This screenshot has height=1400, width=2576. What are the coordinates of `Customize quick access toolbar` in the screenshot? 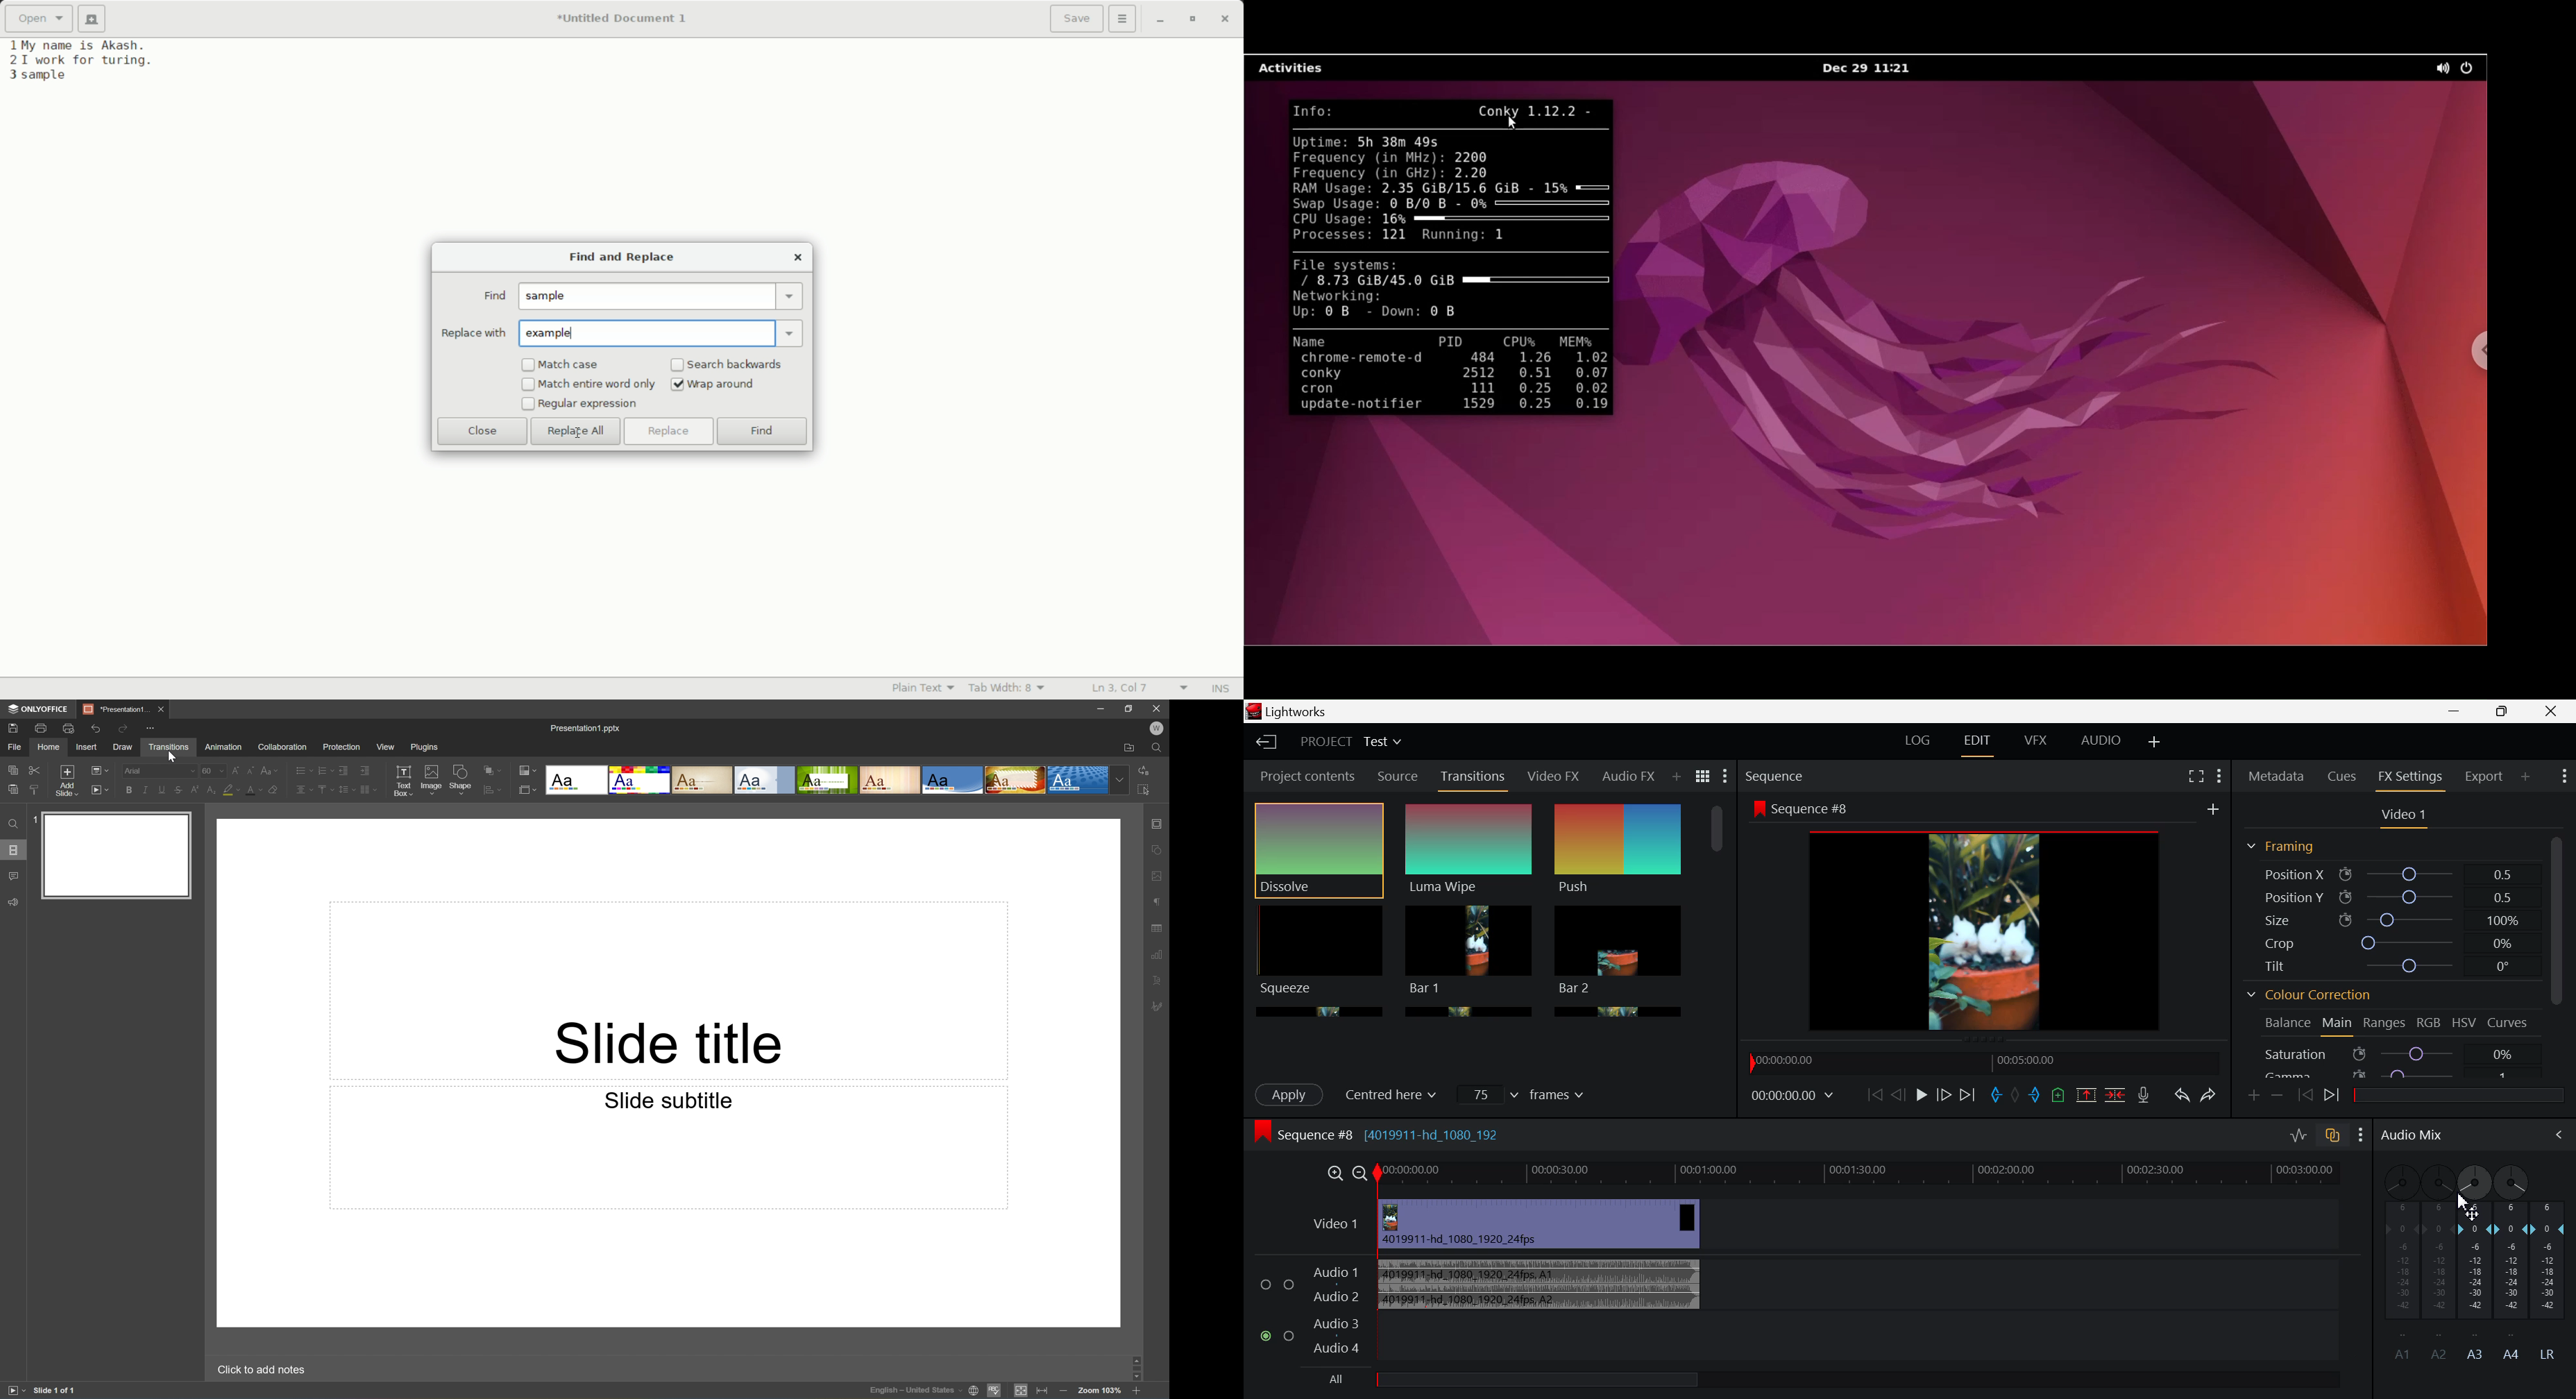 It's located at (153, 729).